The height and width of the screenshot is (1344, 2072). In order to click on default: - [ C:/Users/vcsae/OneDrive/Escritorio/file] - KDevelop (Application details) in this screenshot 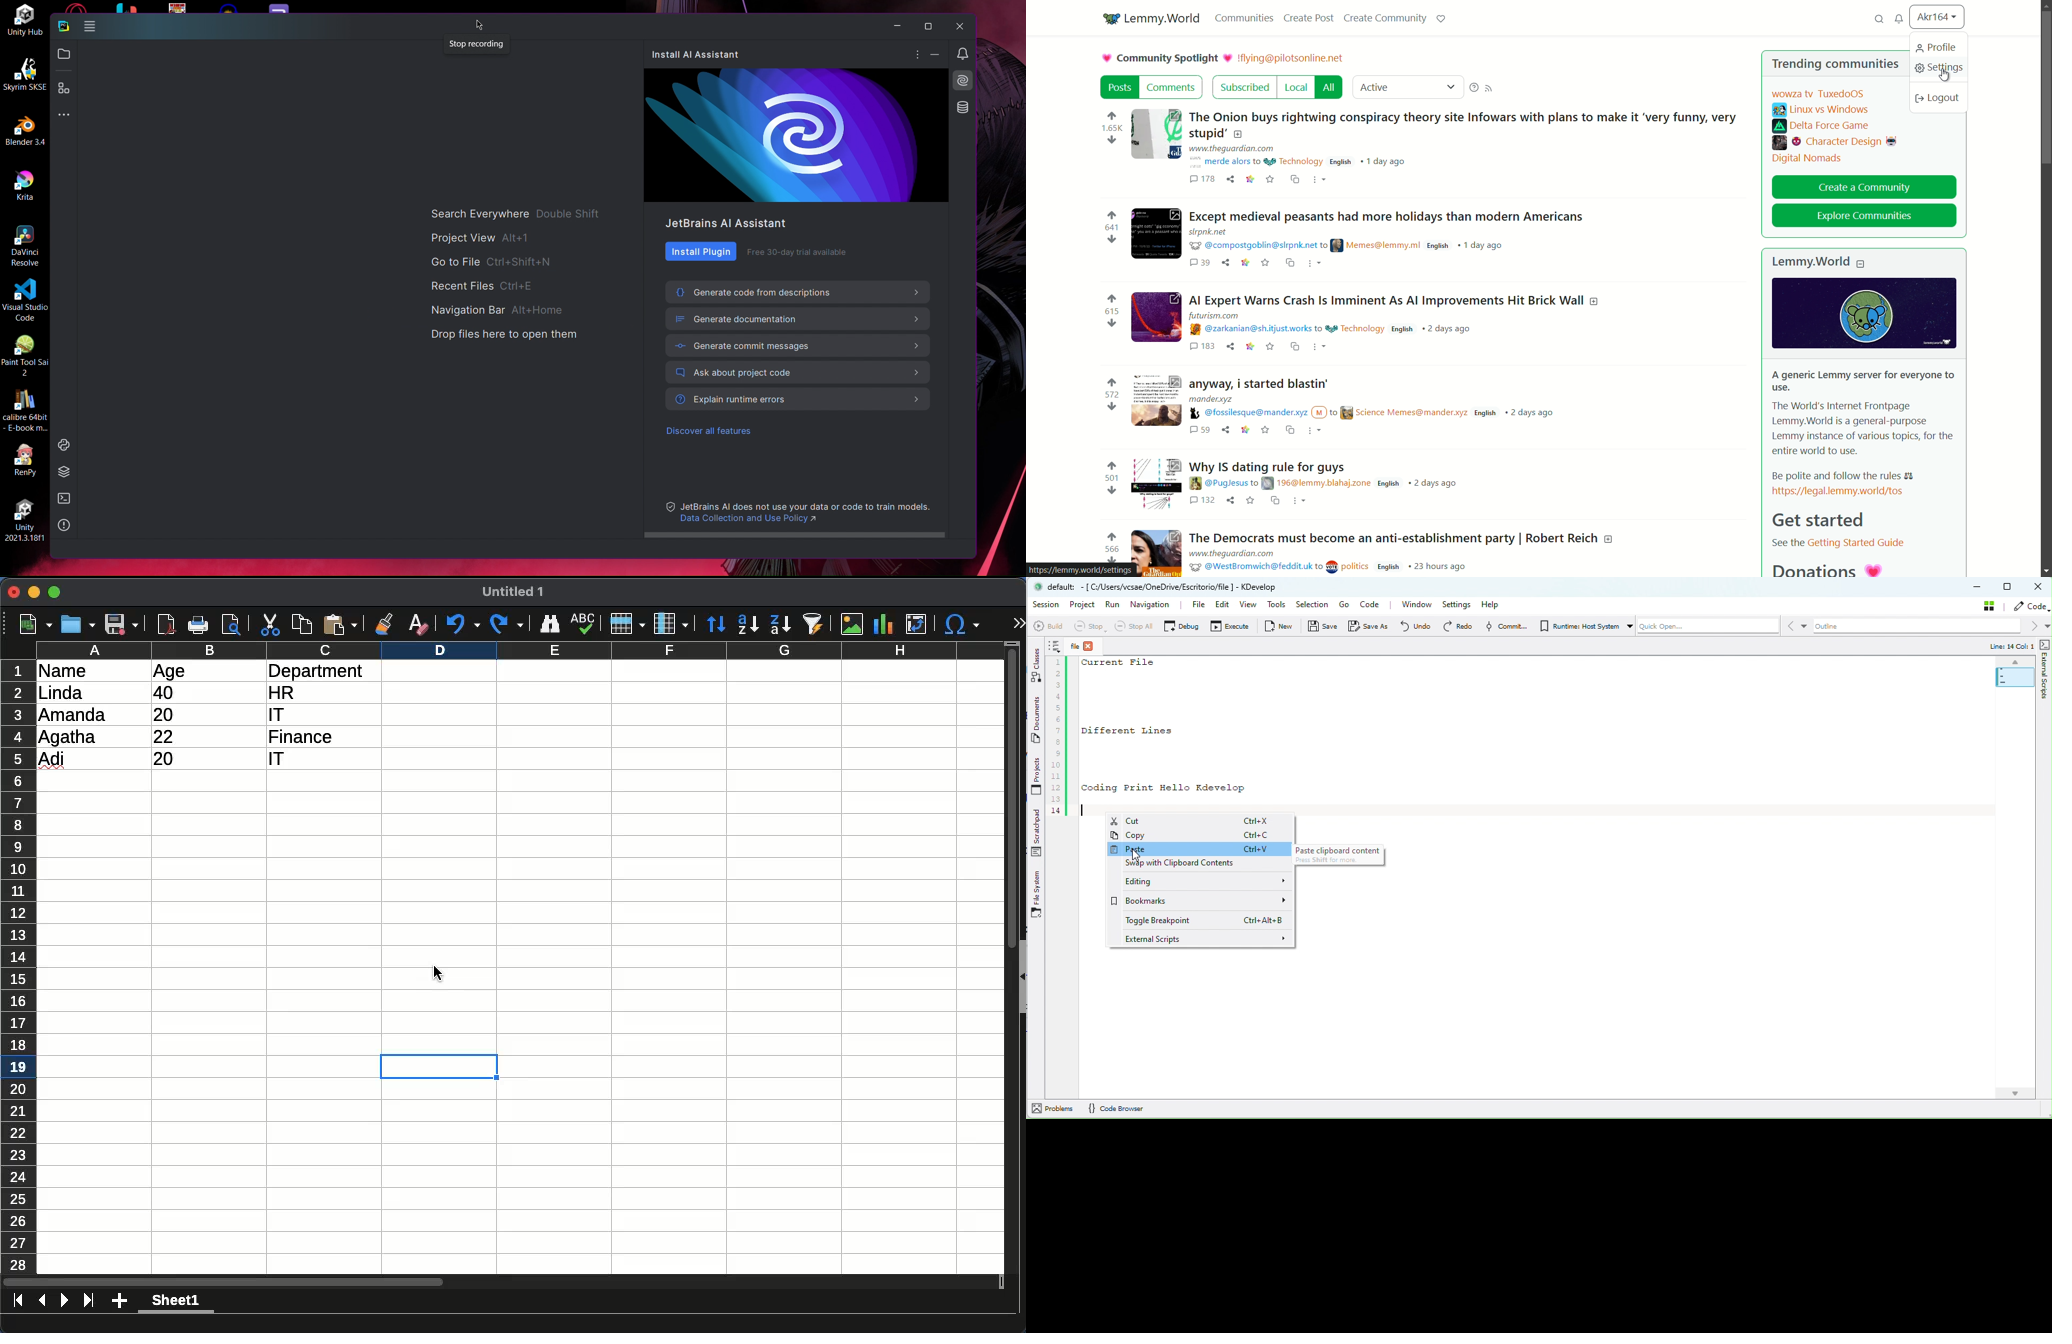, I will do `click(1166, 586)`.